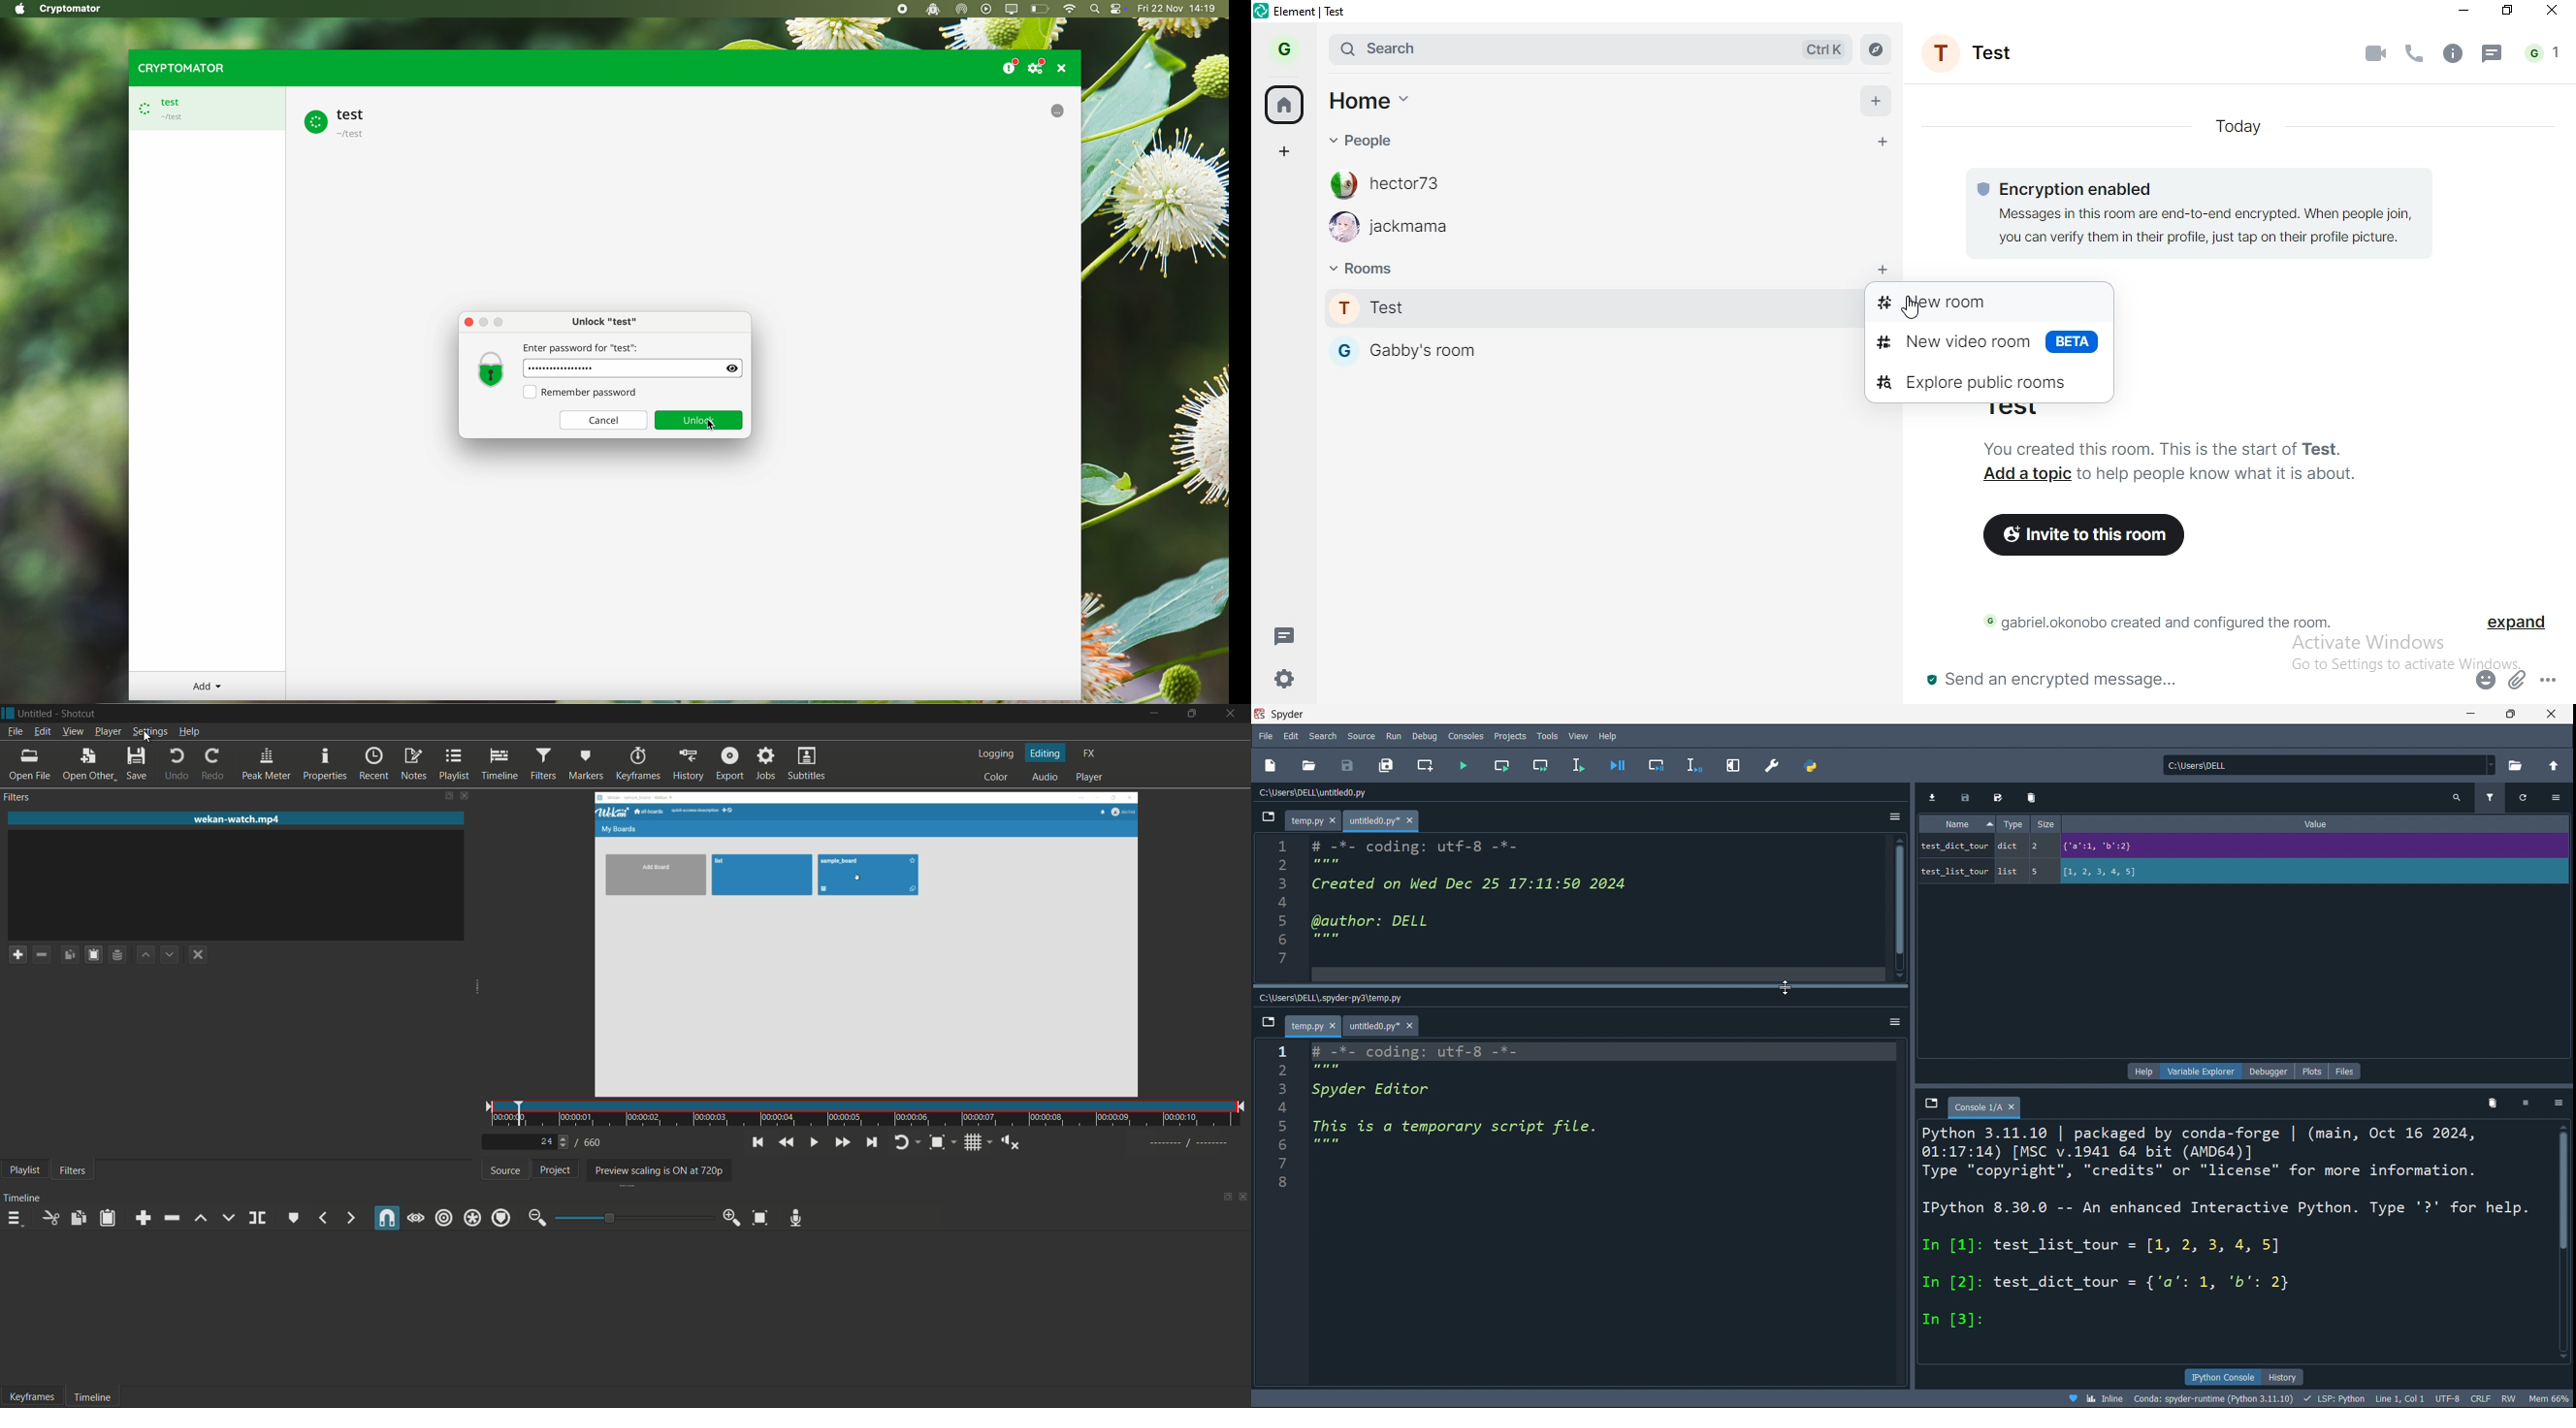  Describe the element at coordinates (758, 1142) in the screenshot. I see `skip to the previous point` at that location.